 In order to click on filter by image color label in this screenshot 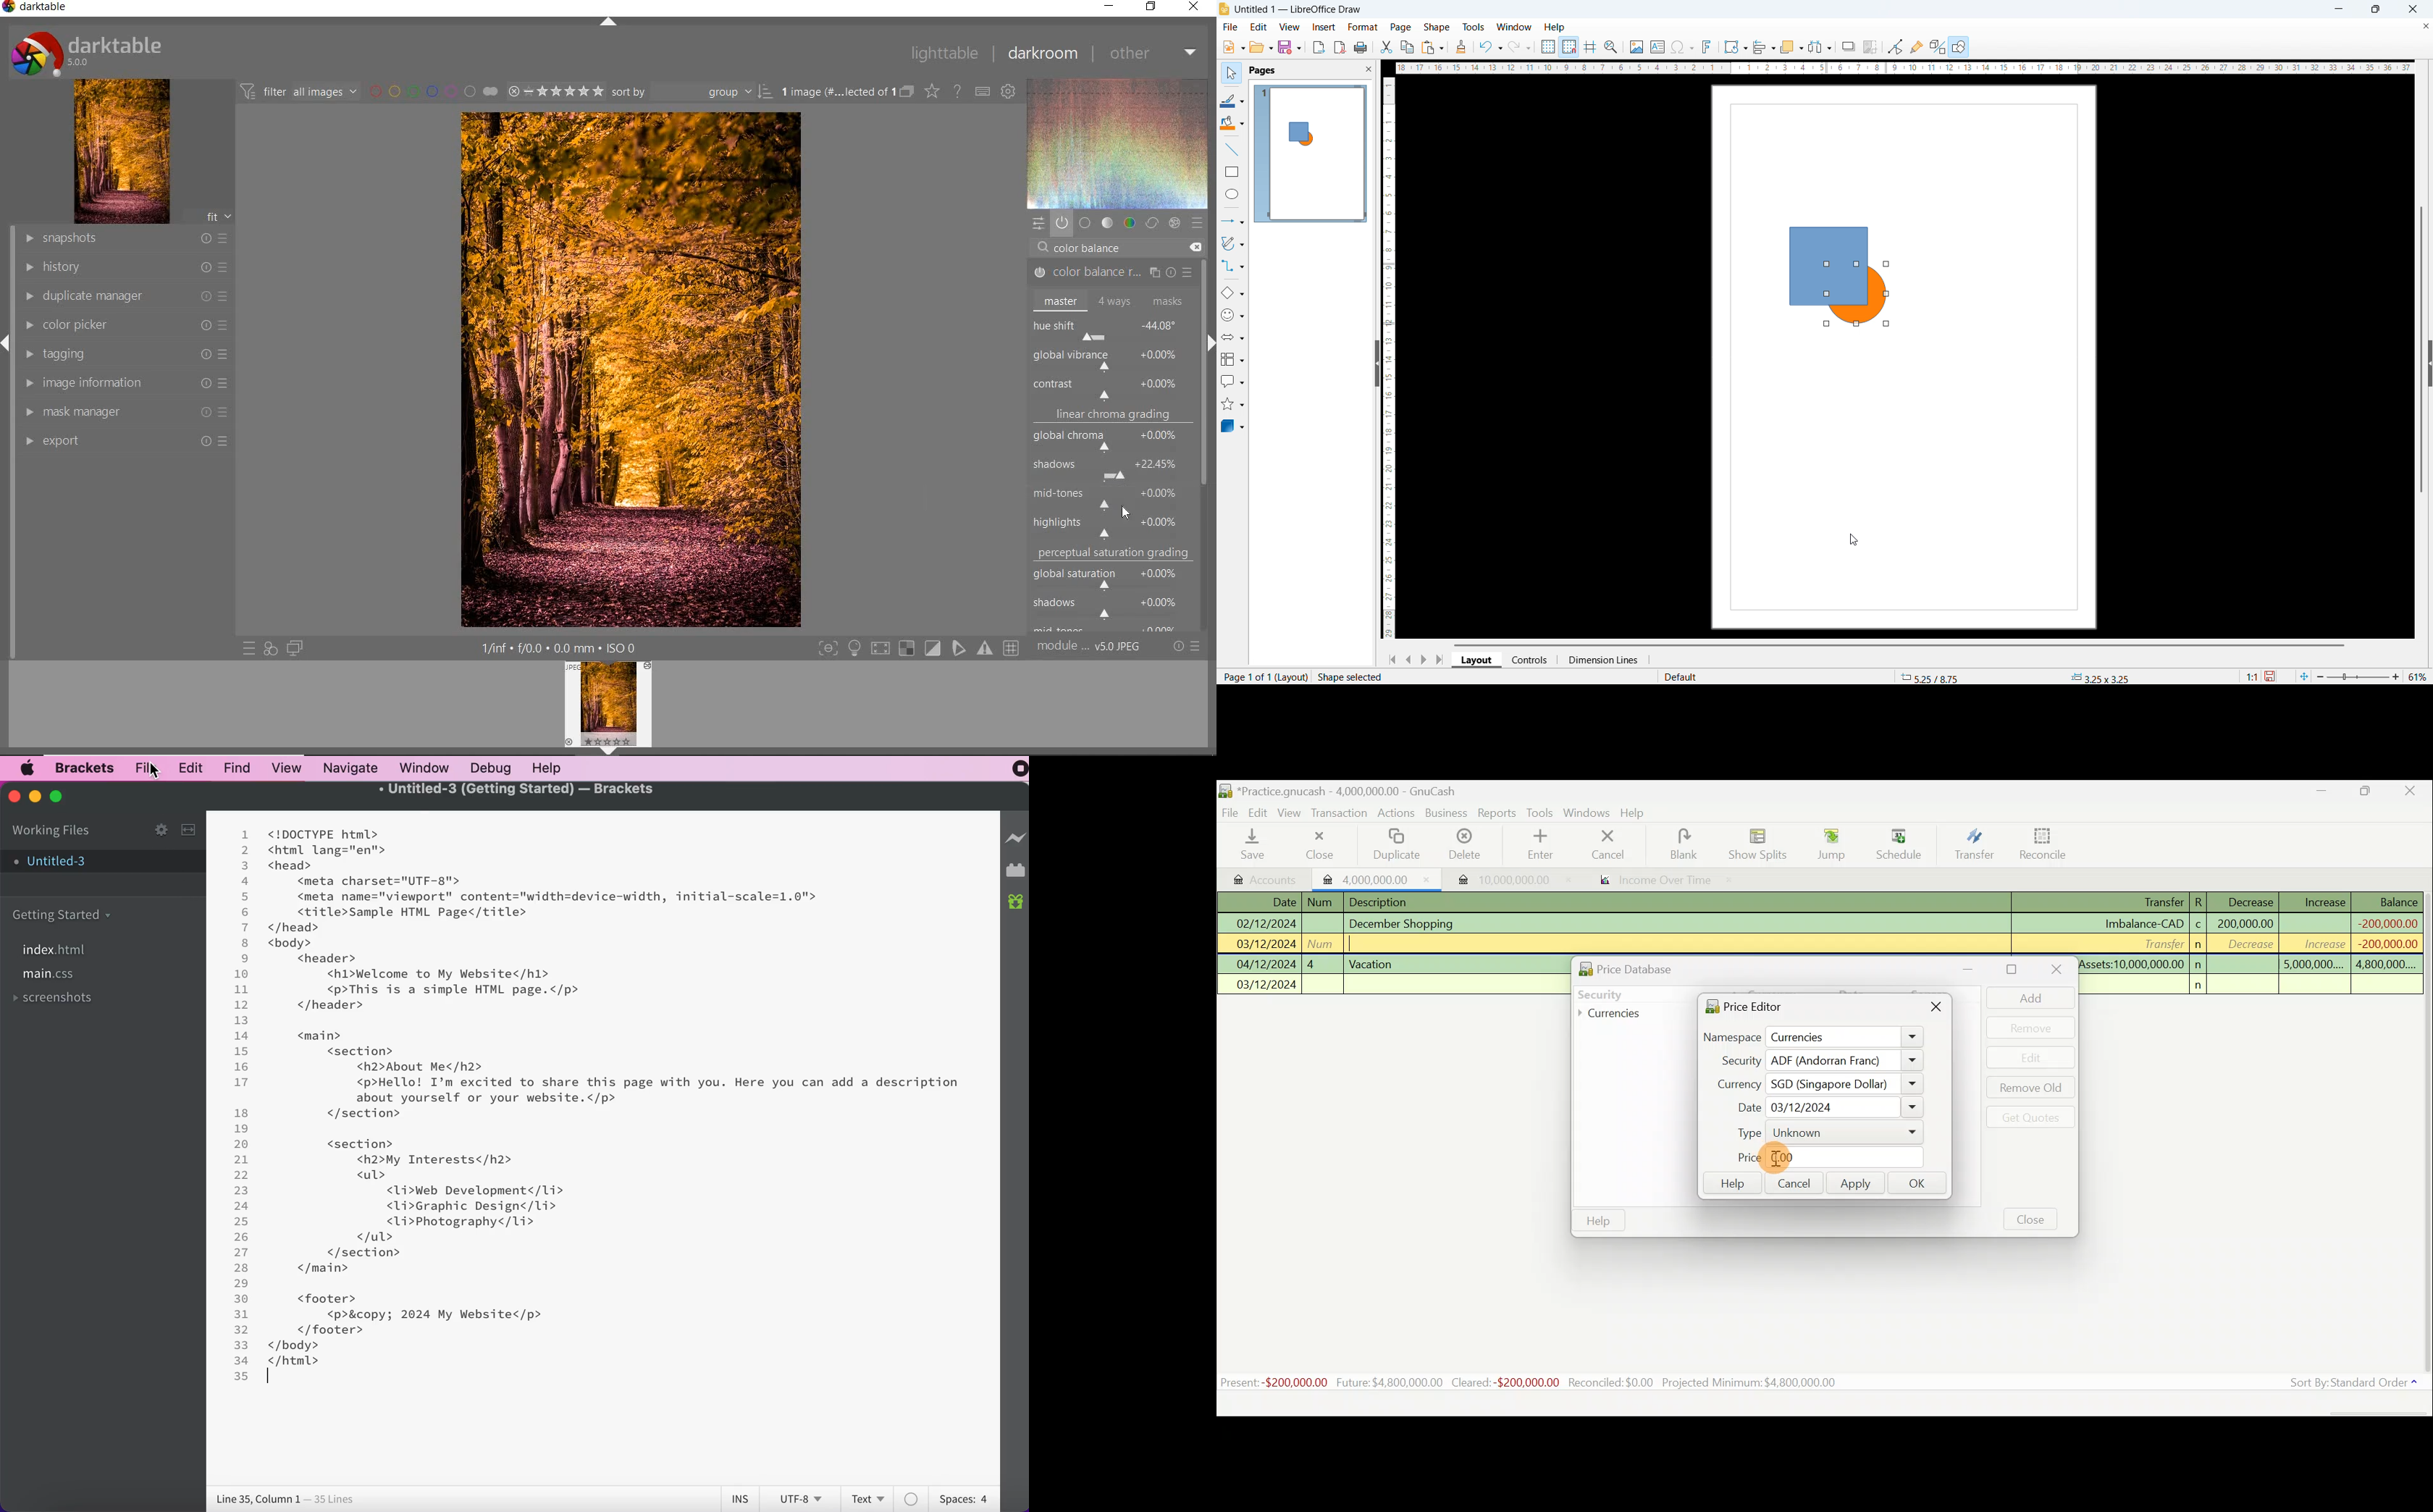, I will do `click(432, 91)`.